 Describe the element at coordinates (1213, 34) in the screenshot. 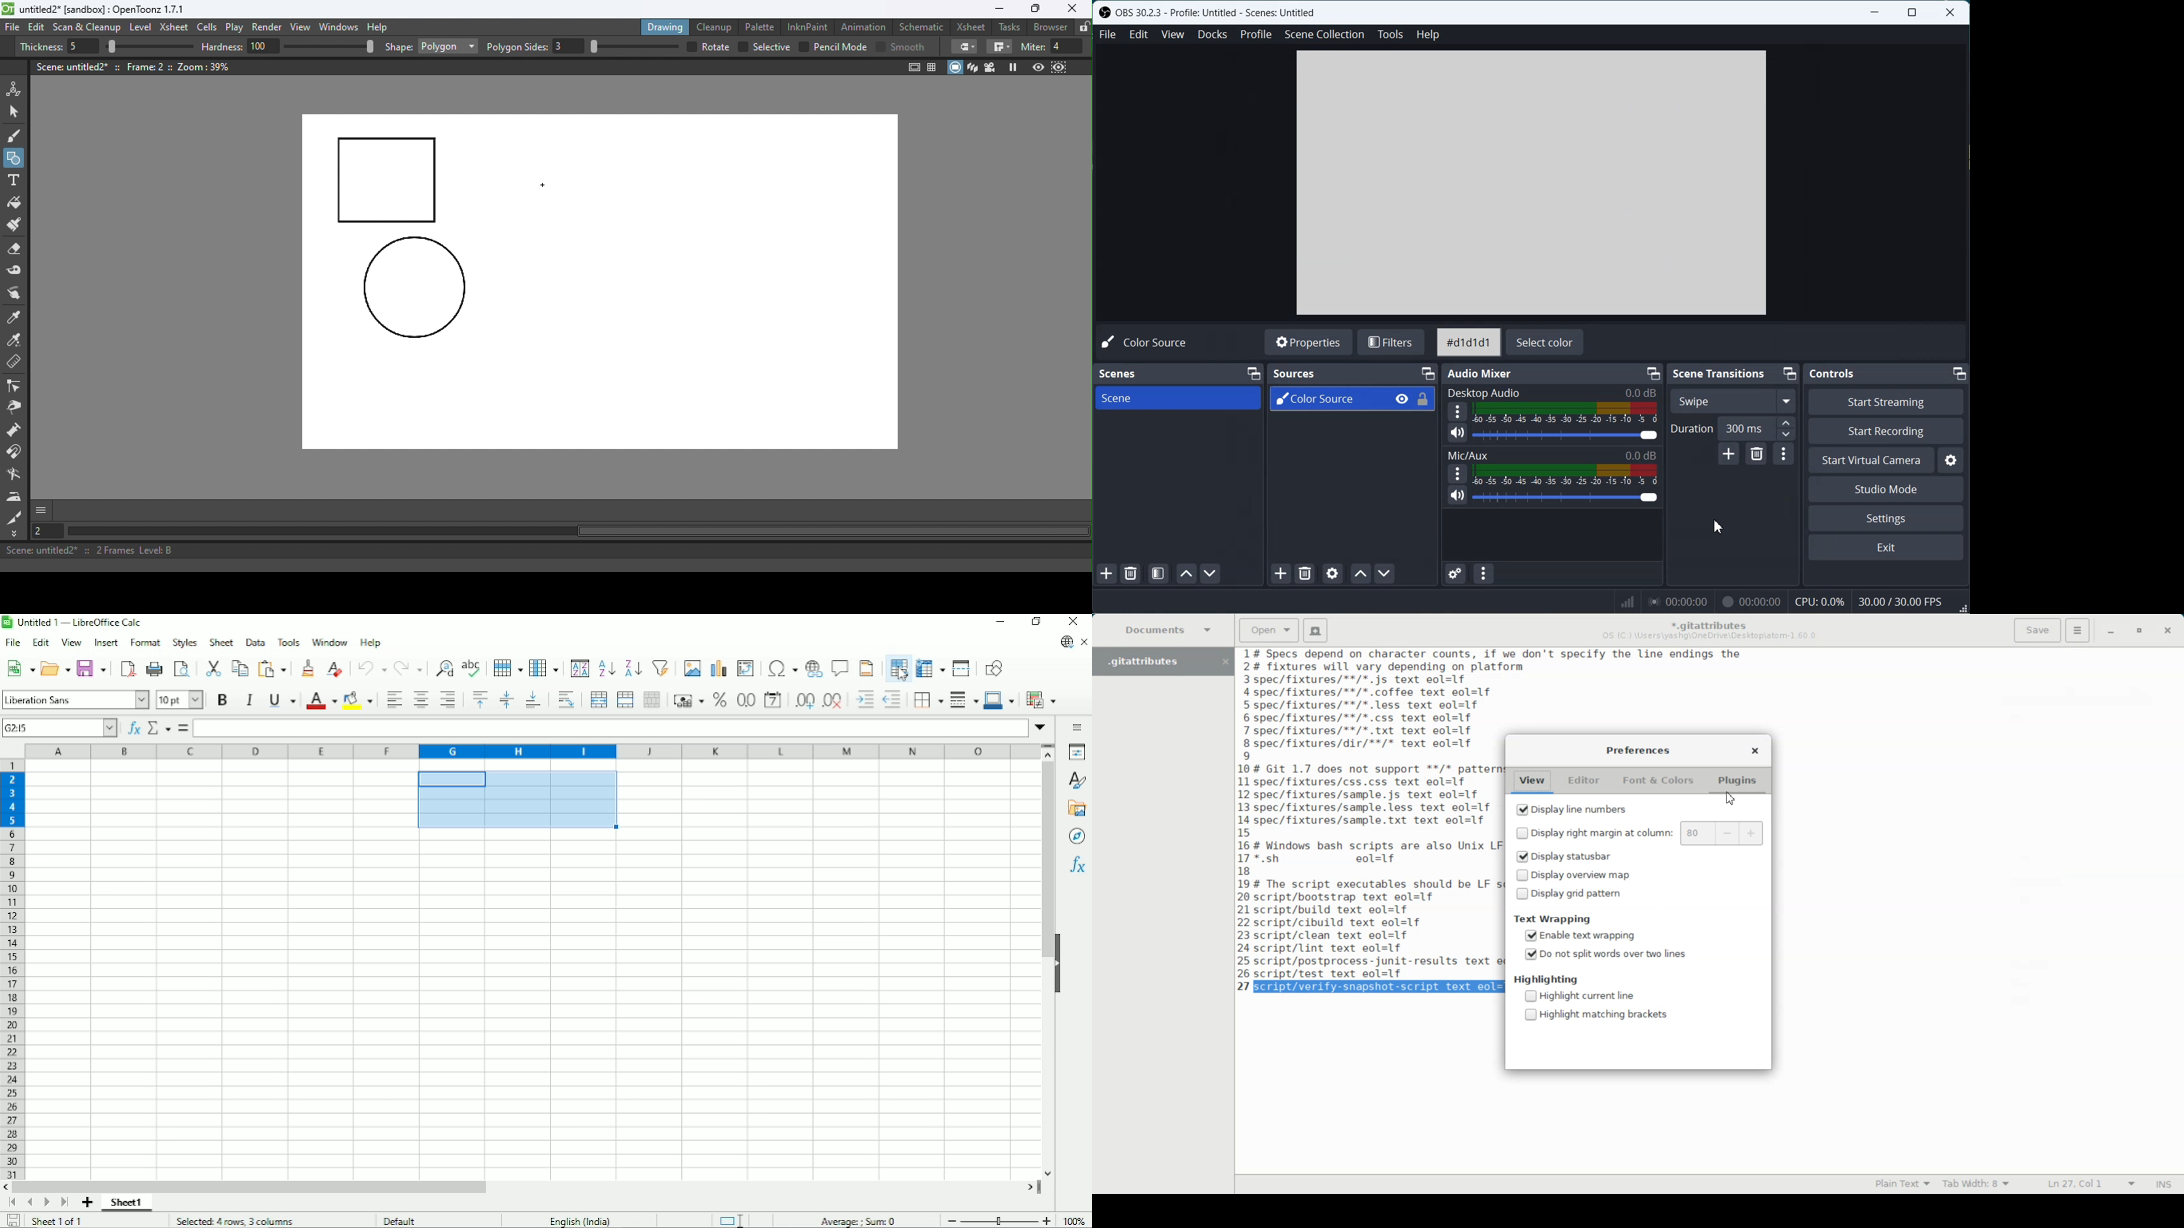

I see `Docks` at that location.